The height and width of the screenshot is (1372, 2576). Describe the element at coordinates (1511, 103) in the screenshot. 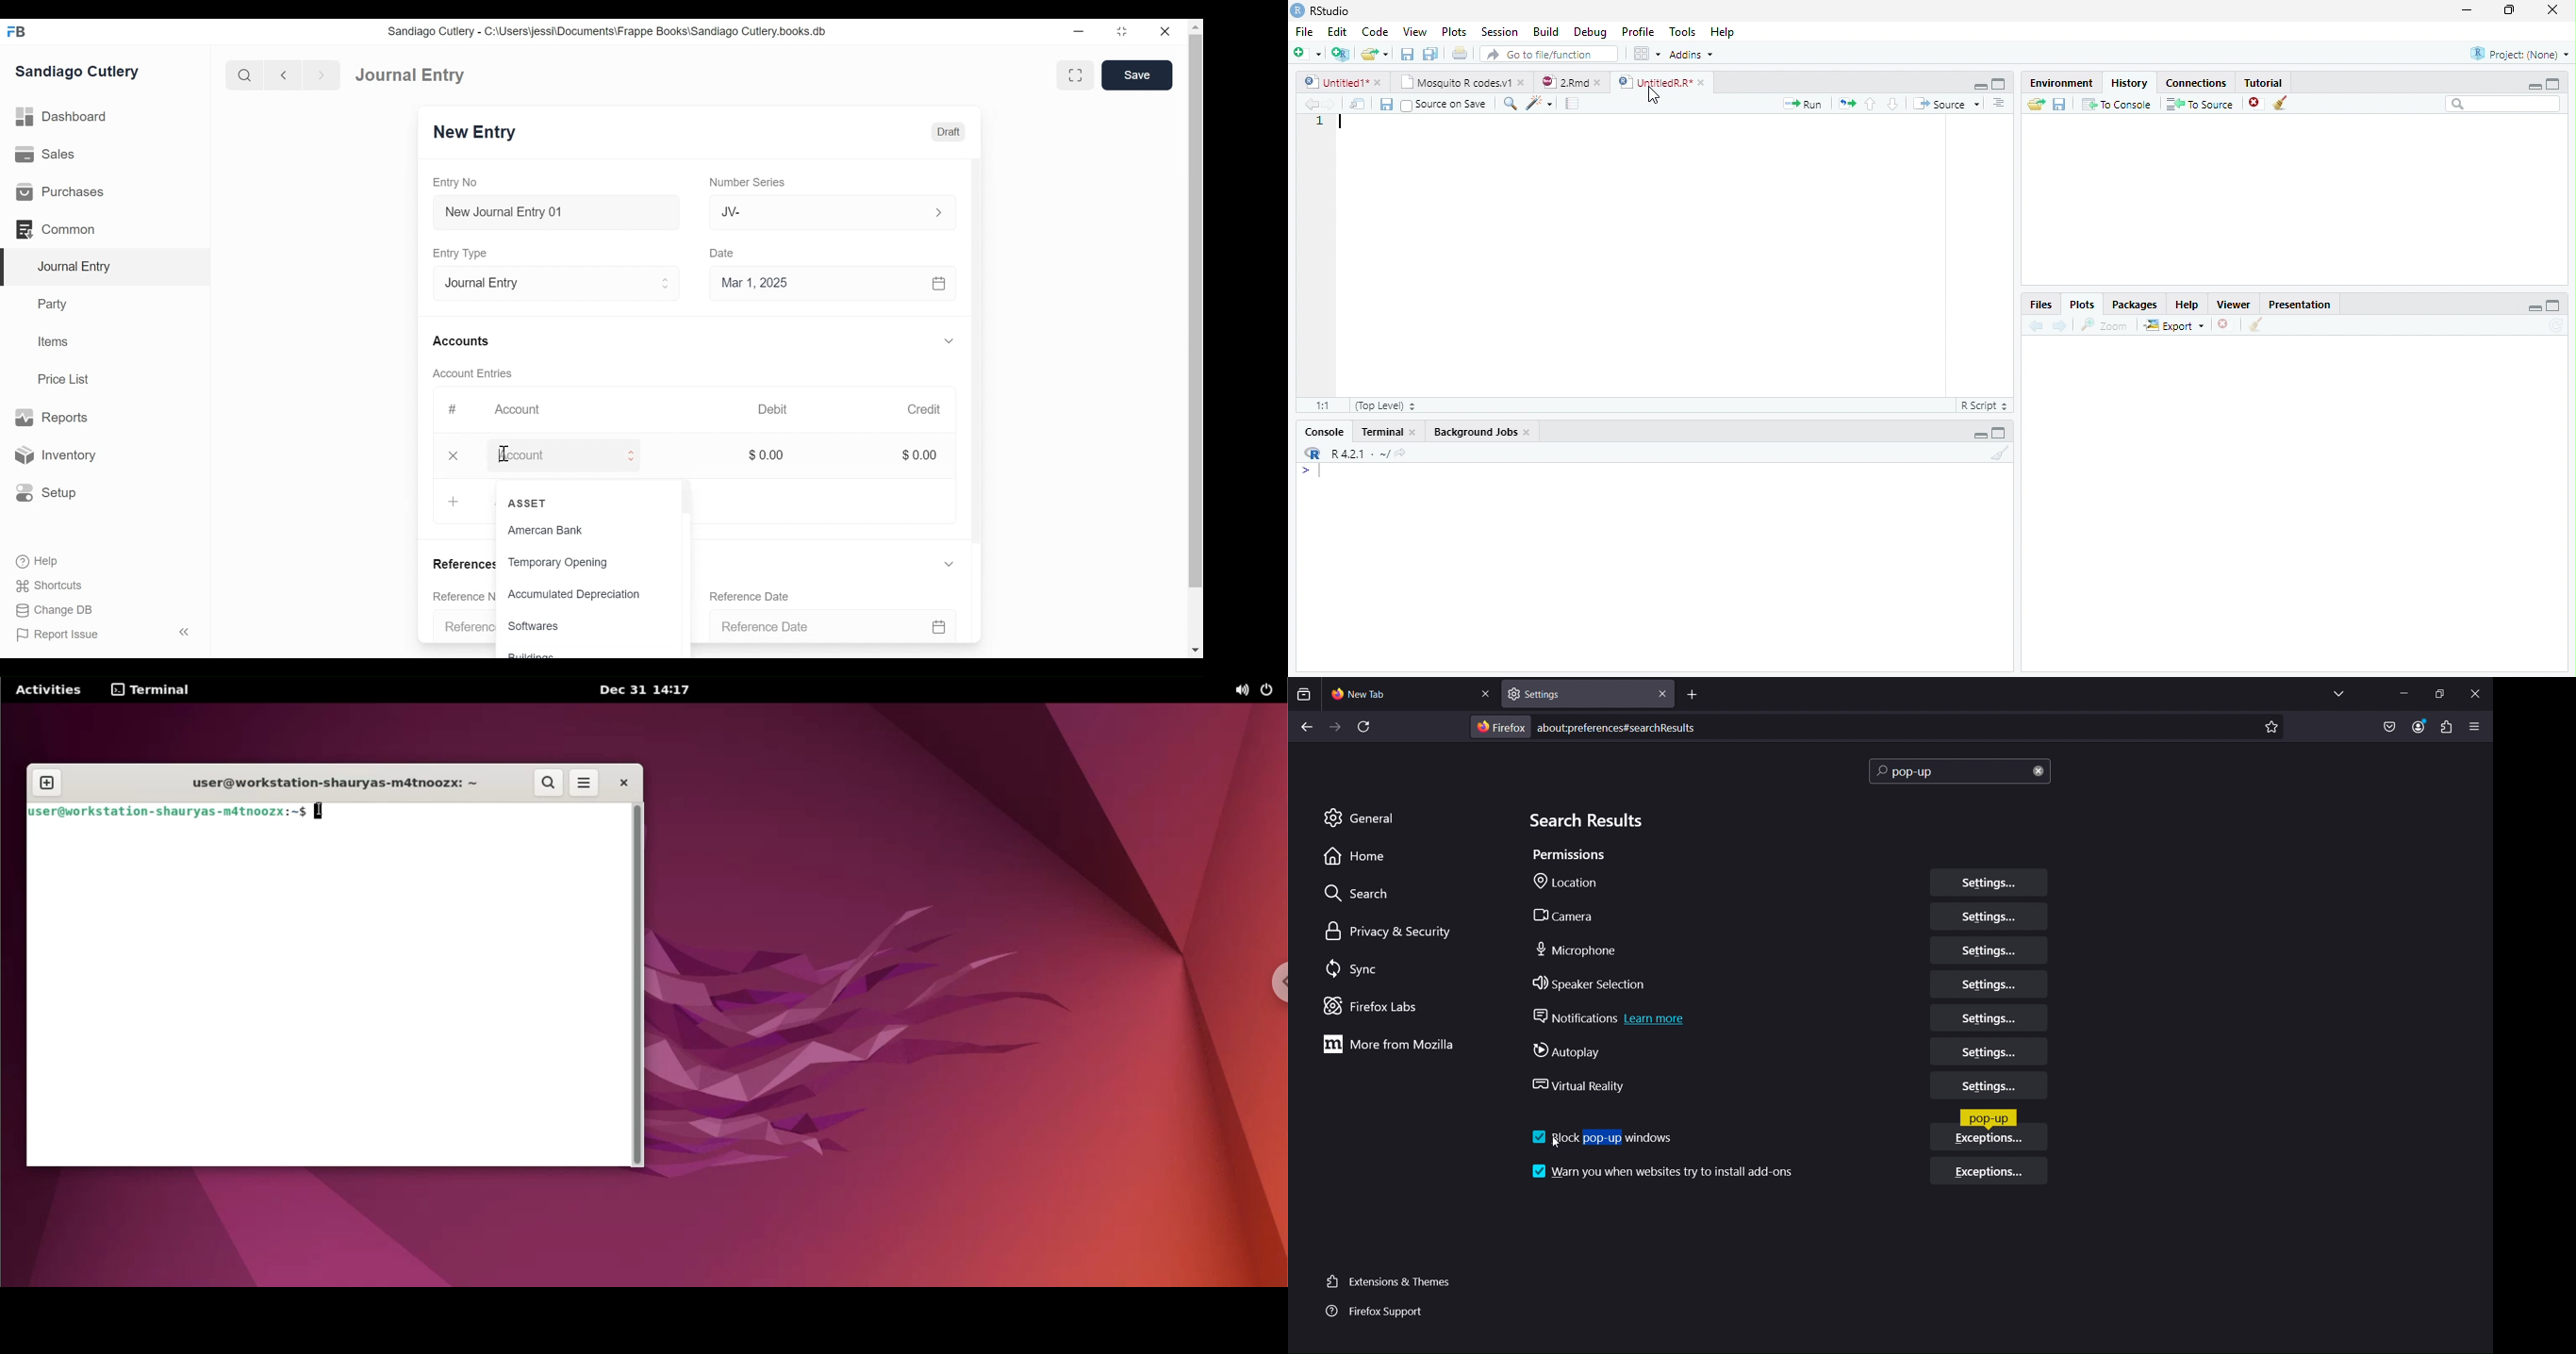

I see `Find/Replace` at that location.